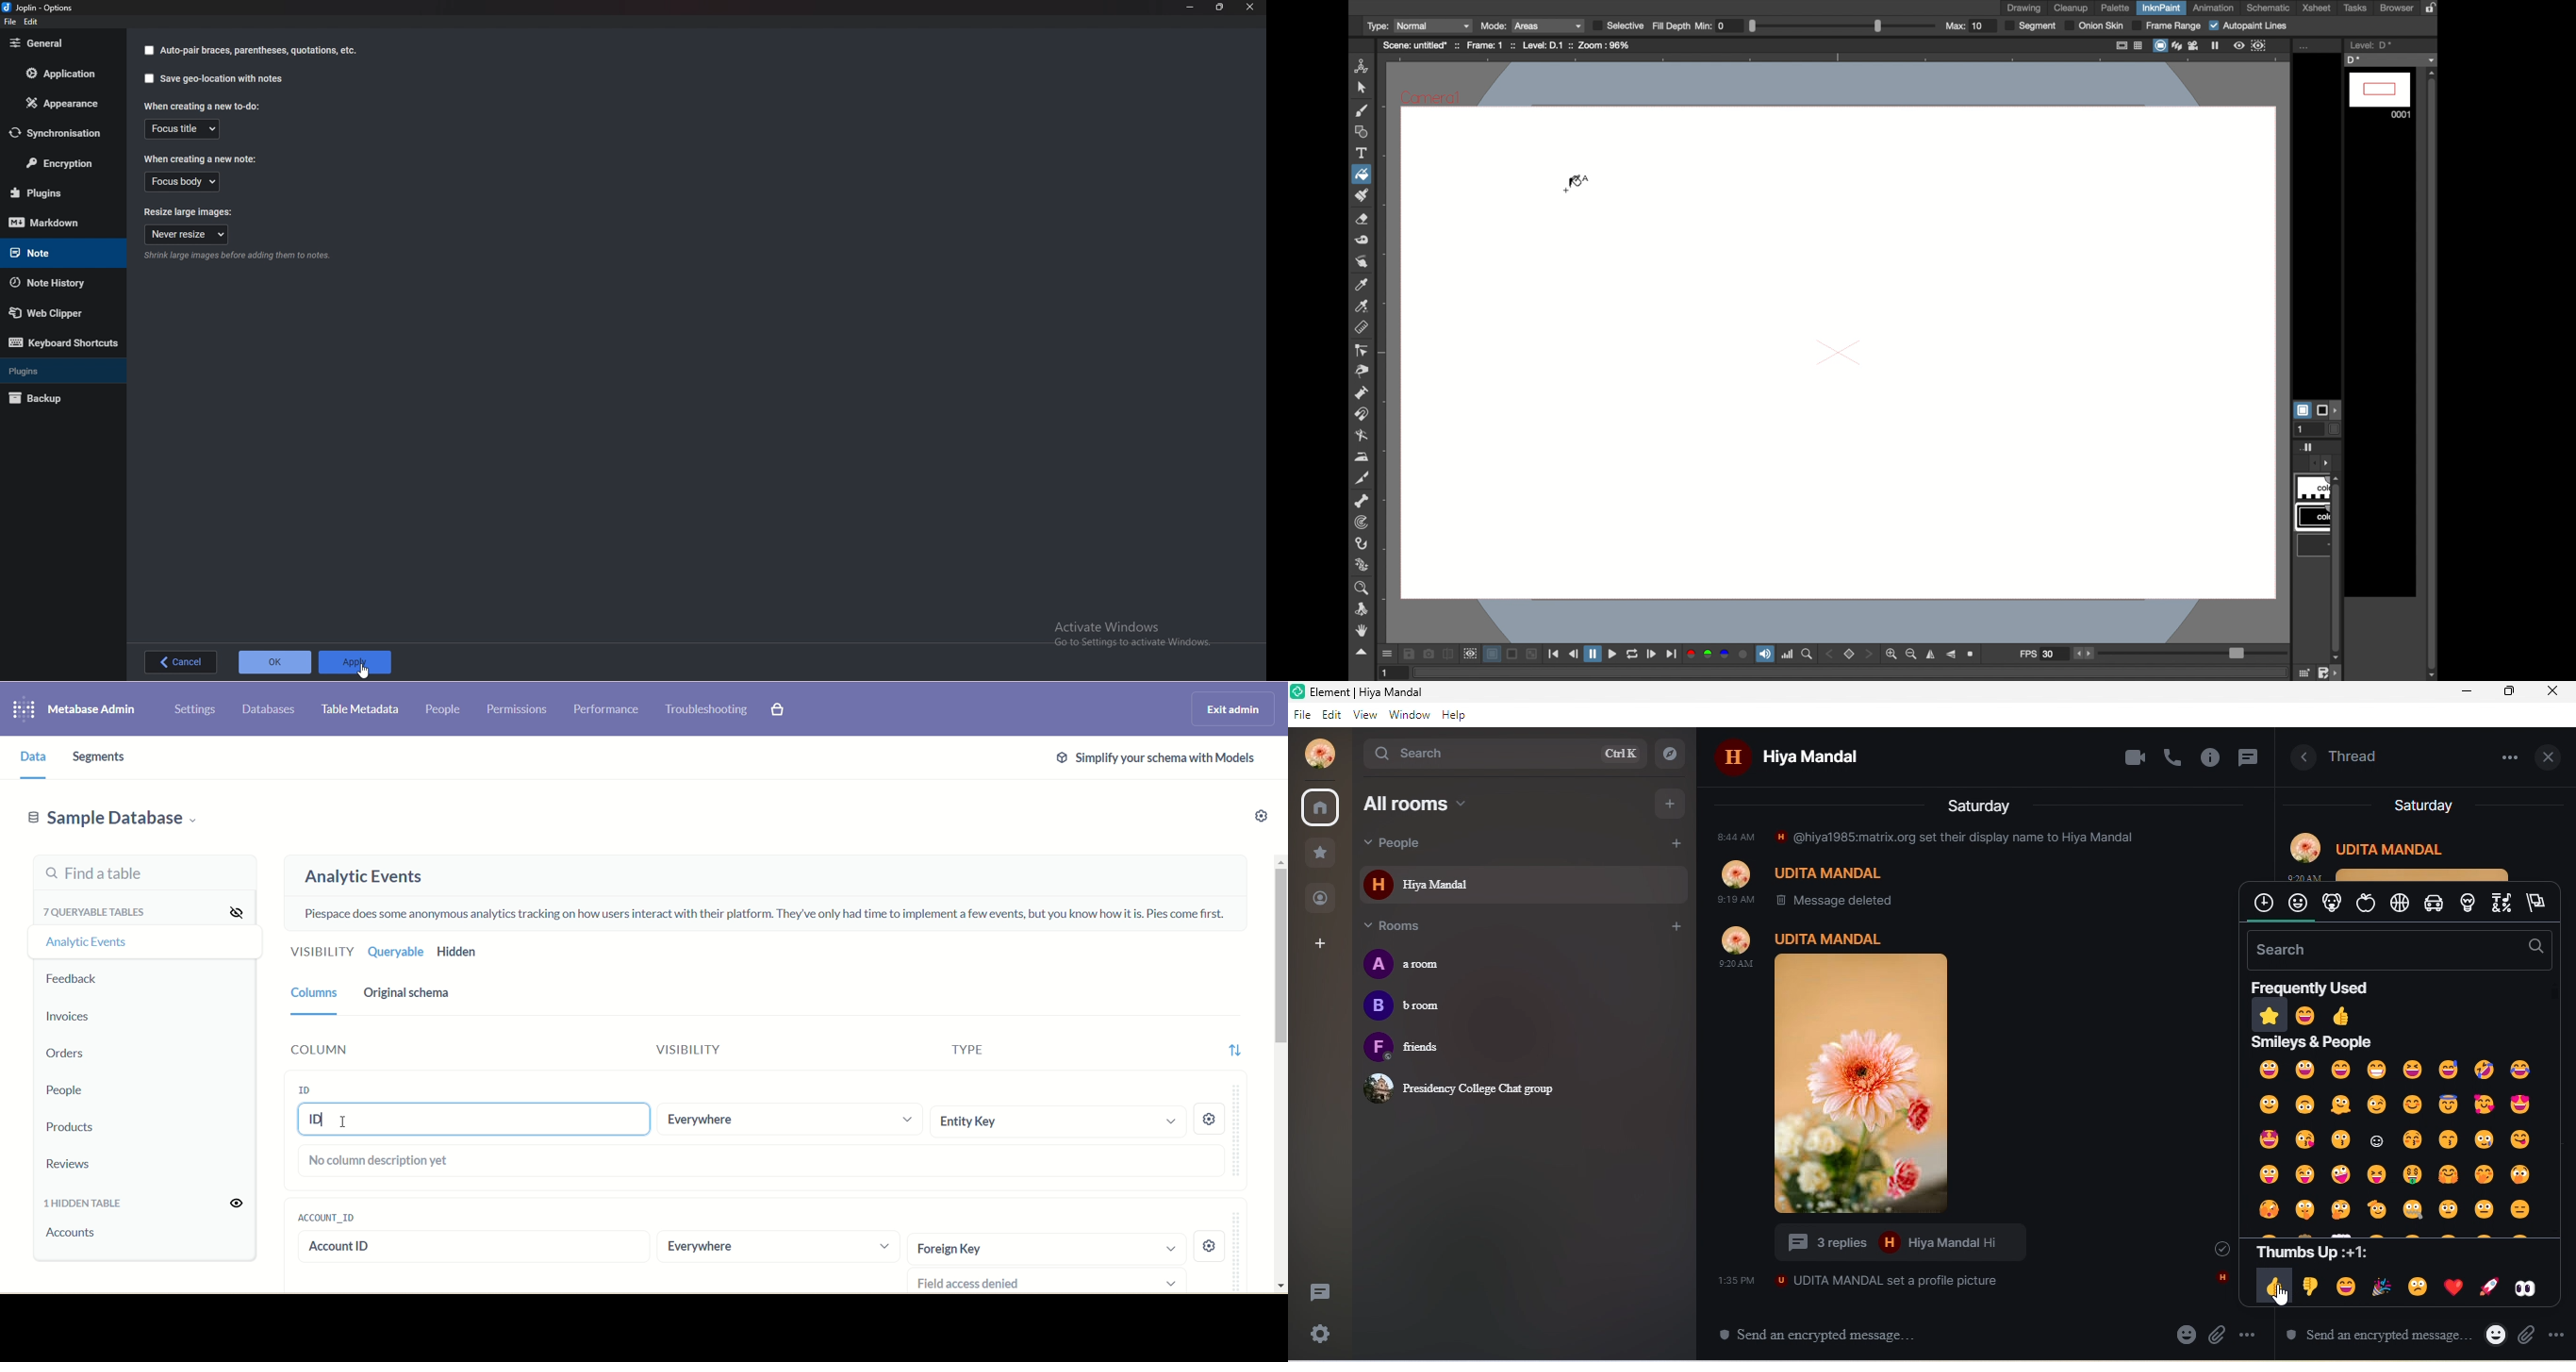  Describe the element at coordinates (1360, 66) in the screenshot. I see `animate tool ` at that location.